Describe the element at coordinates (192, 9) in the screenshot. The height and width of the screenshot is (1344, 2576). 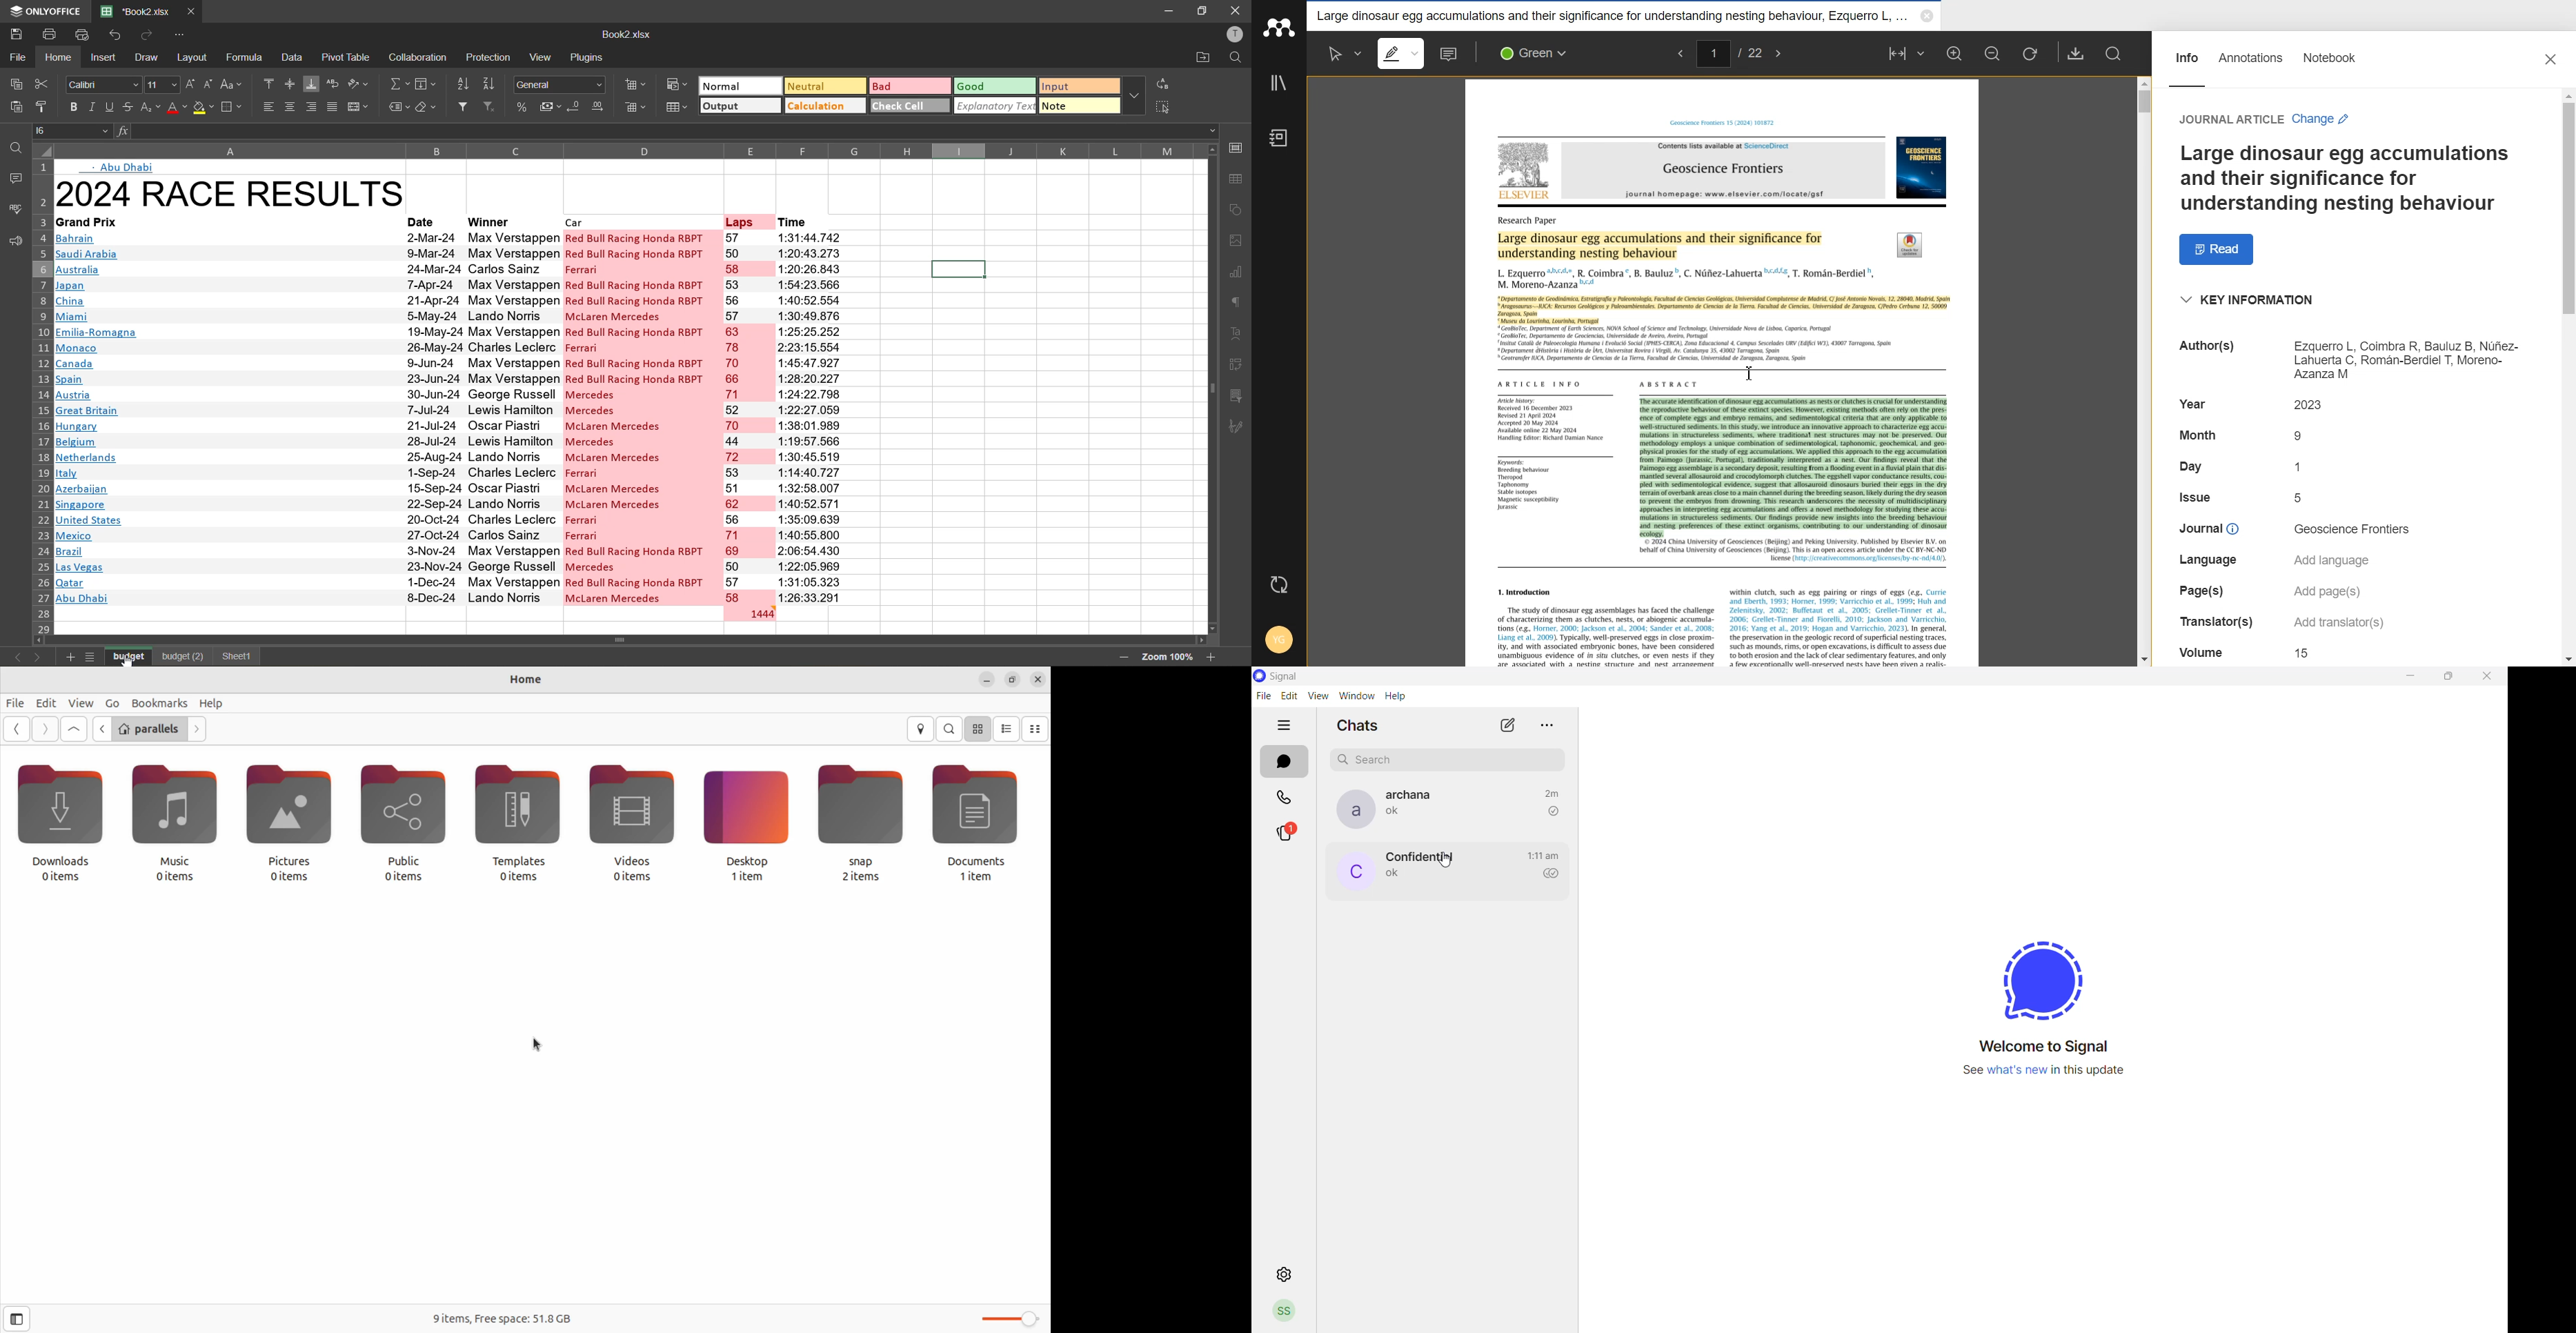
I see `close tab` at that location.